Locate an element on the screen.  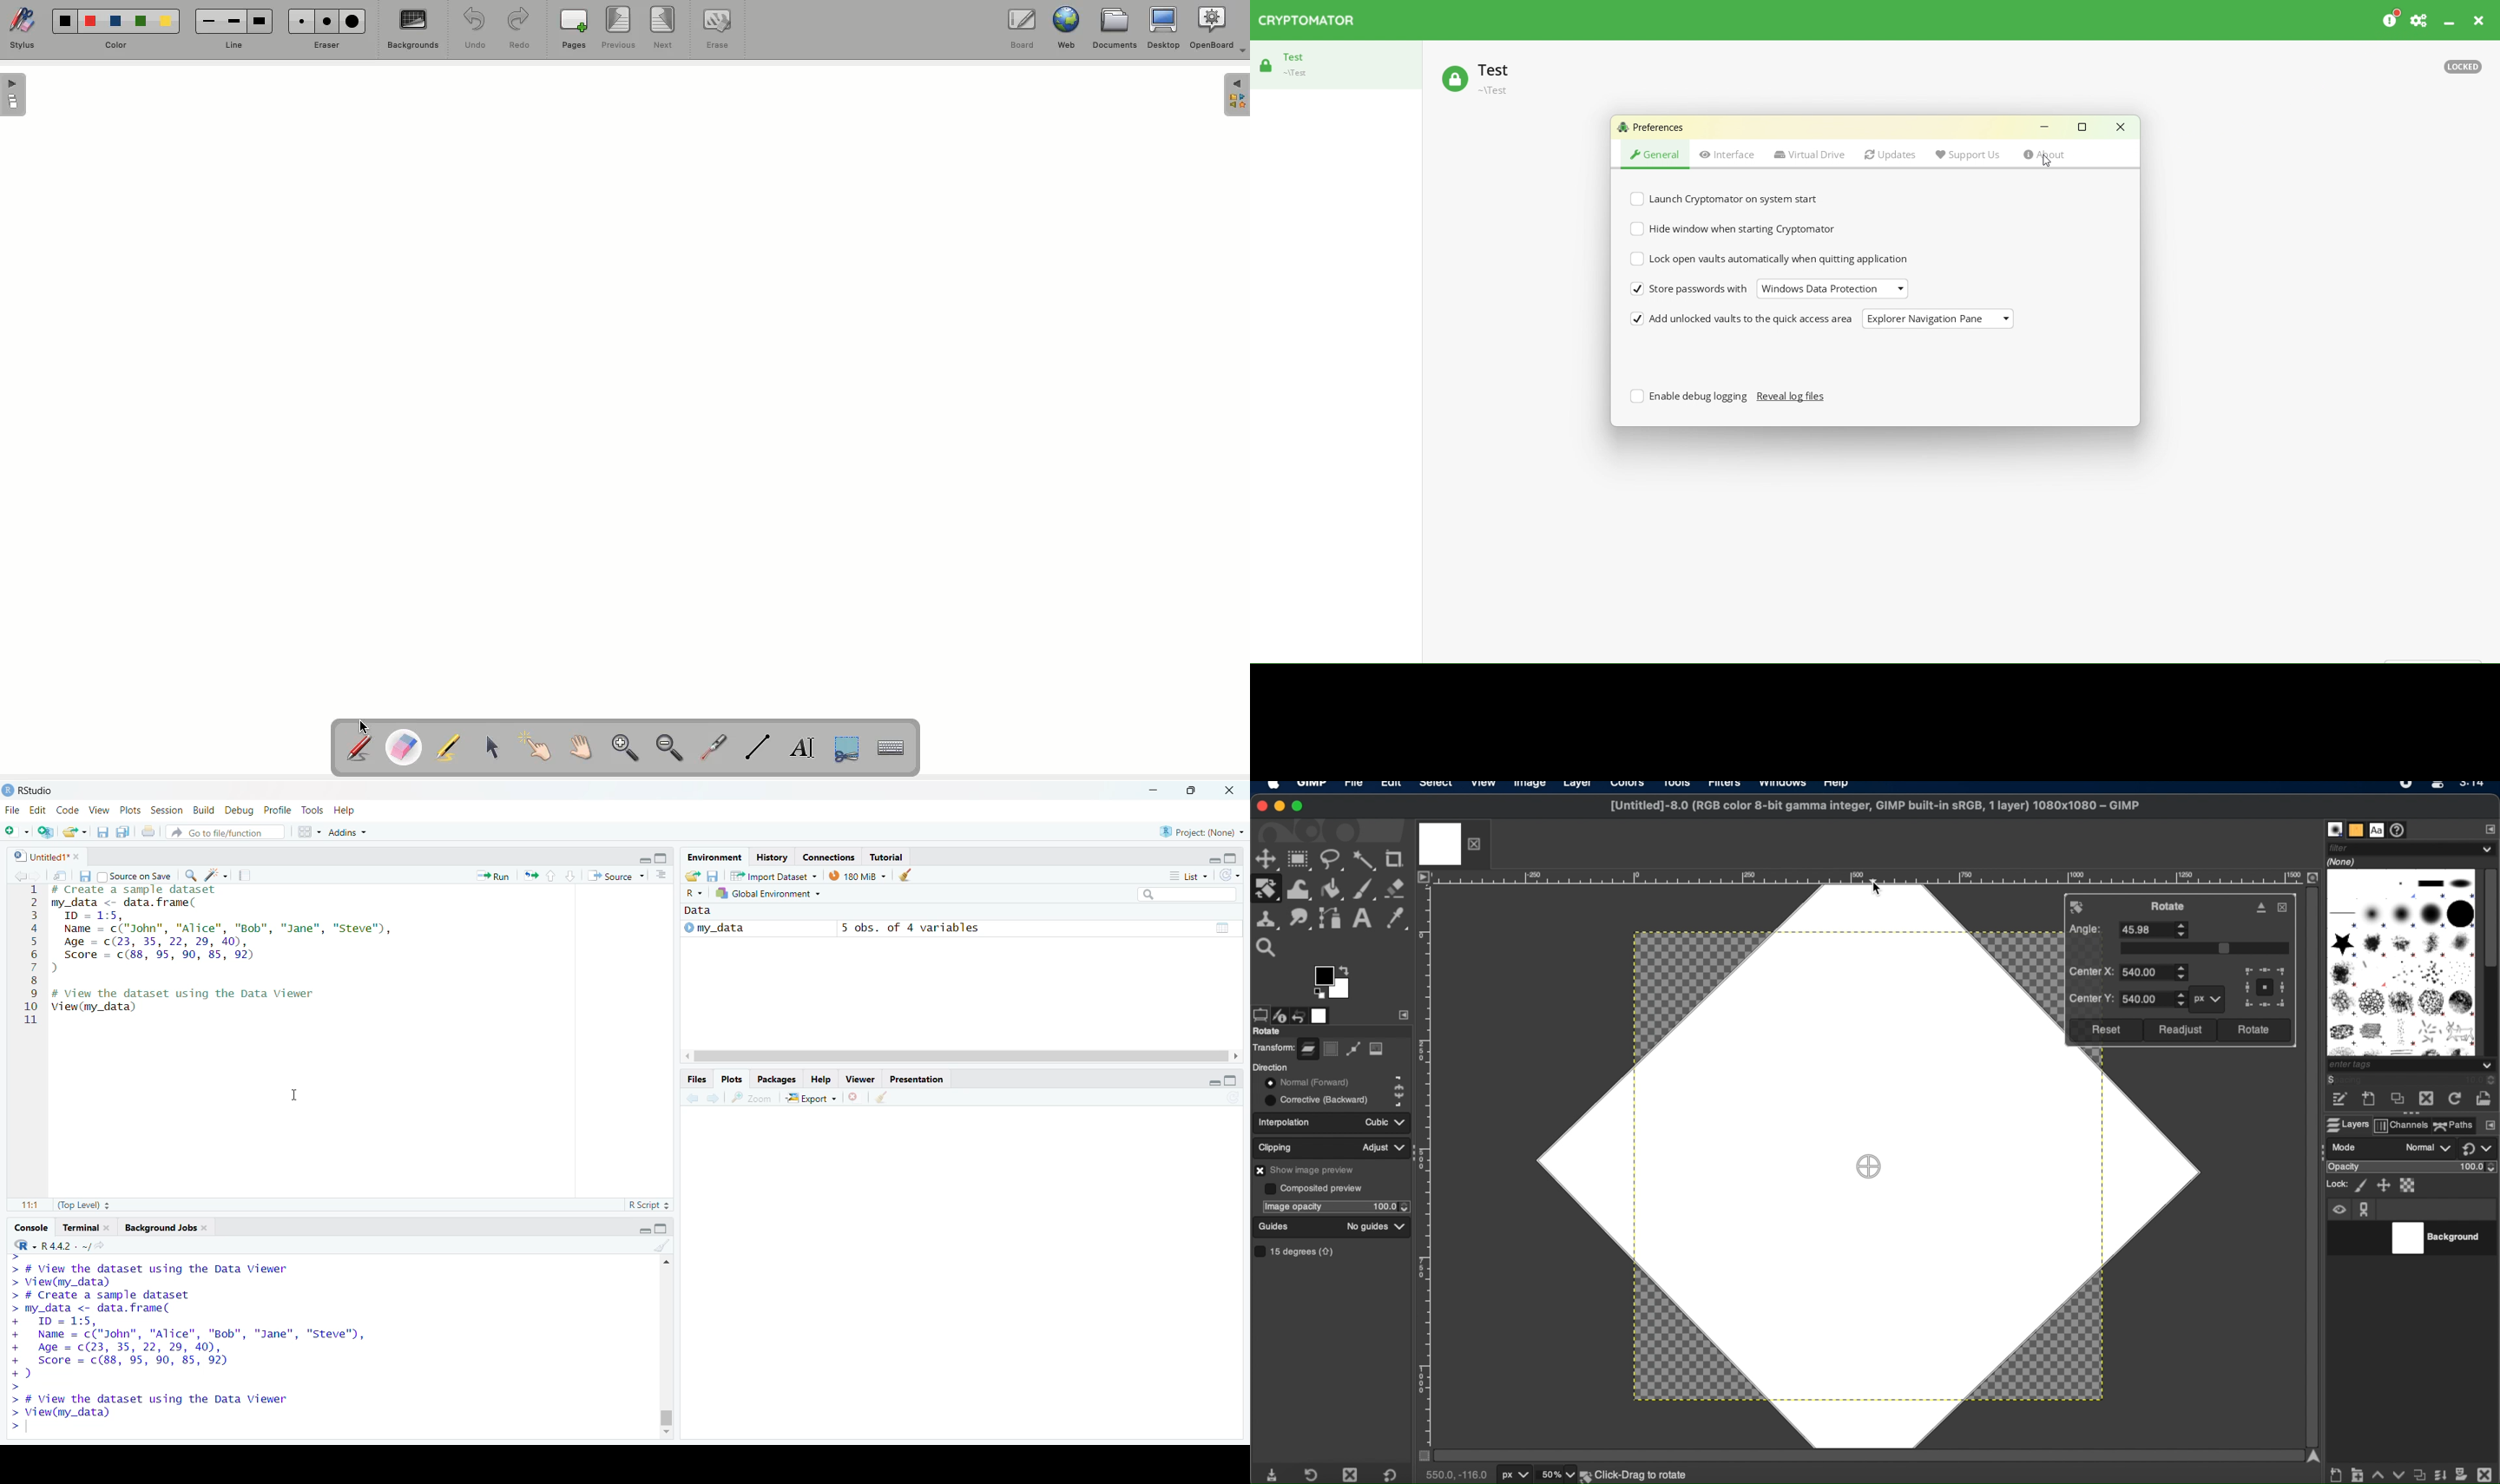
Viewer is located at coordinates (859, 1079).